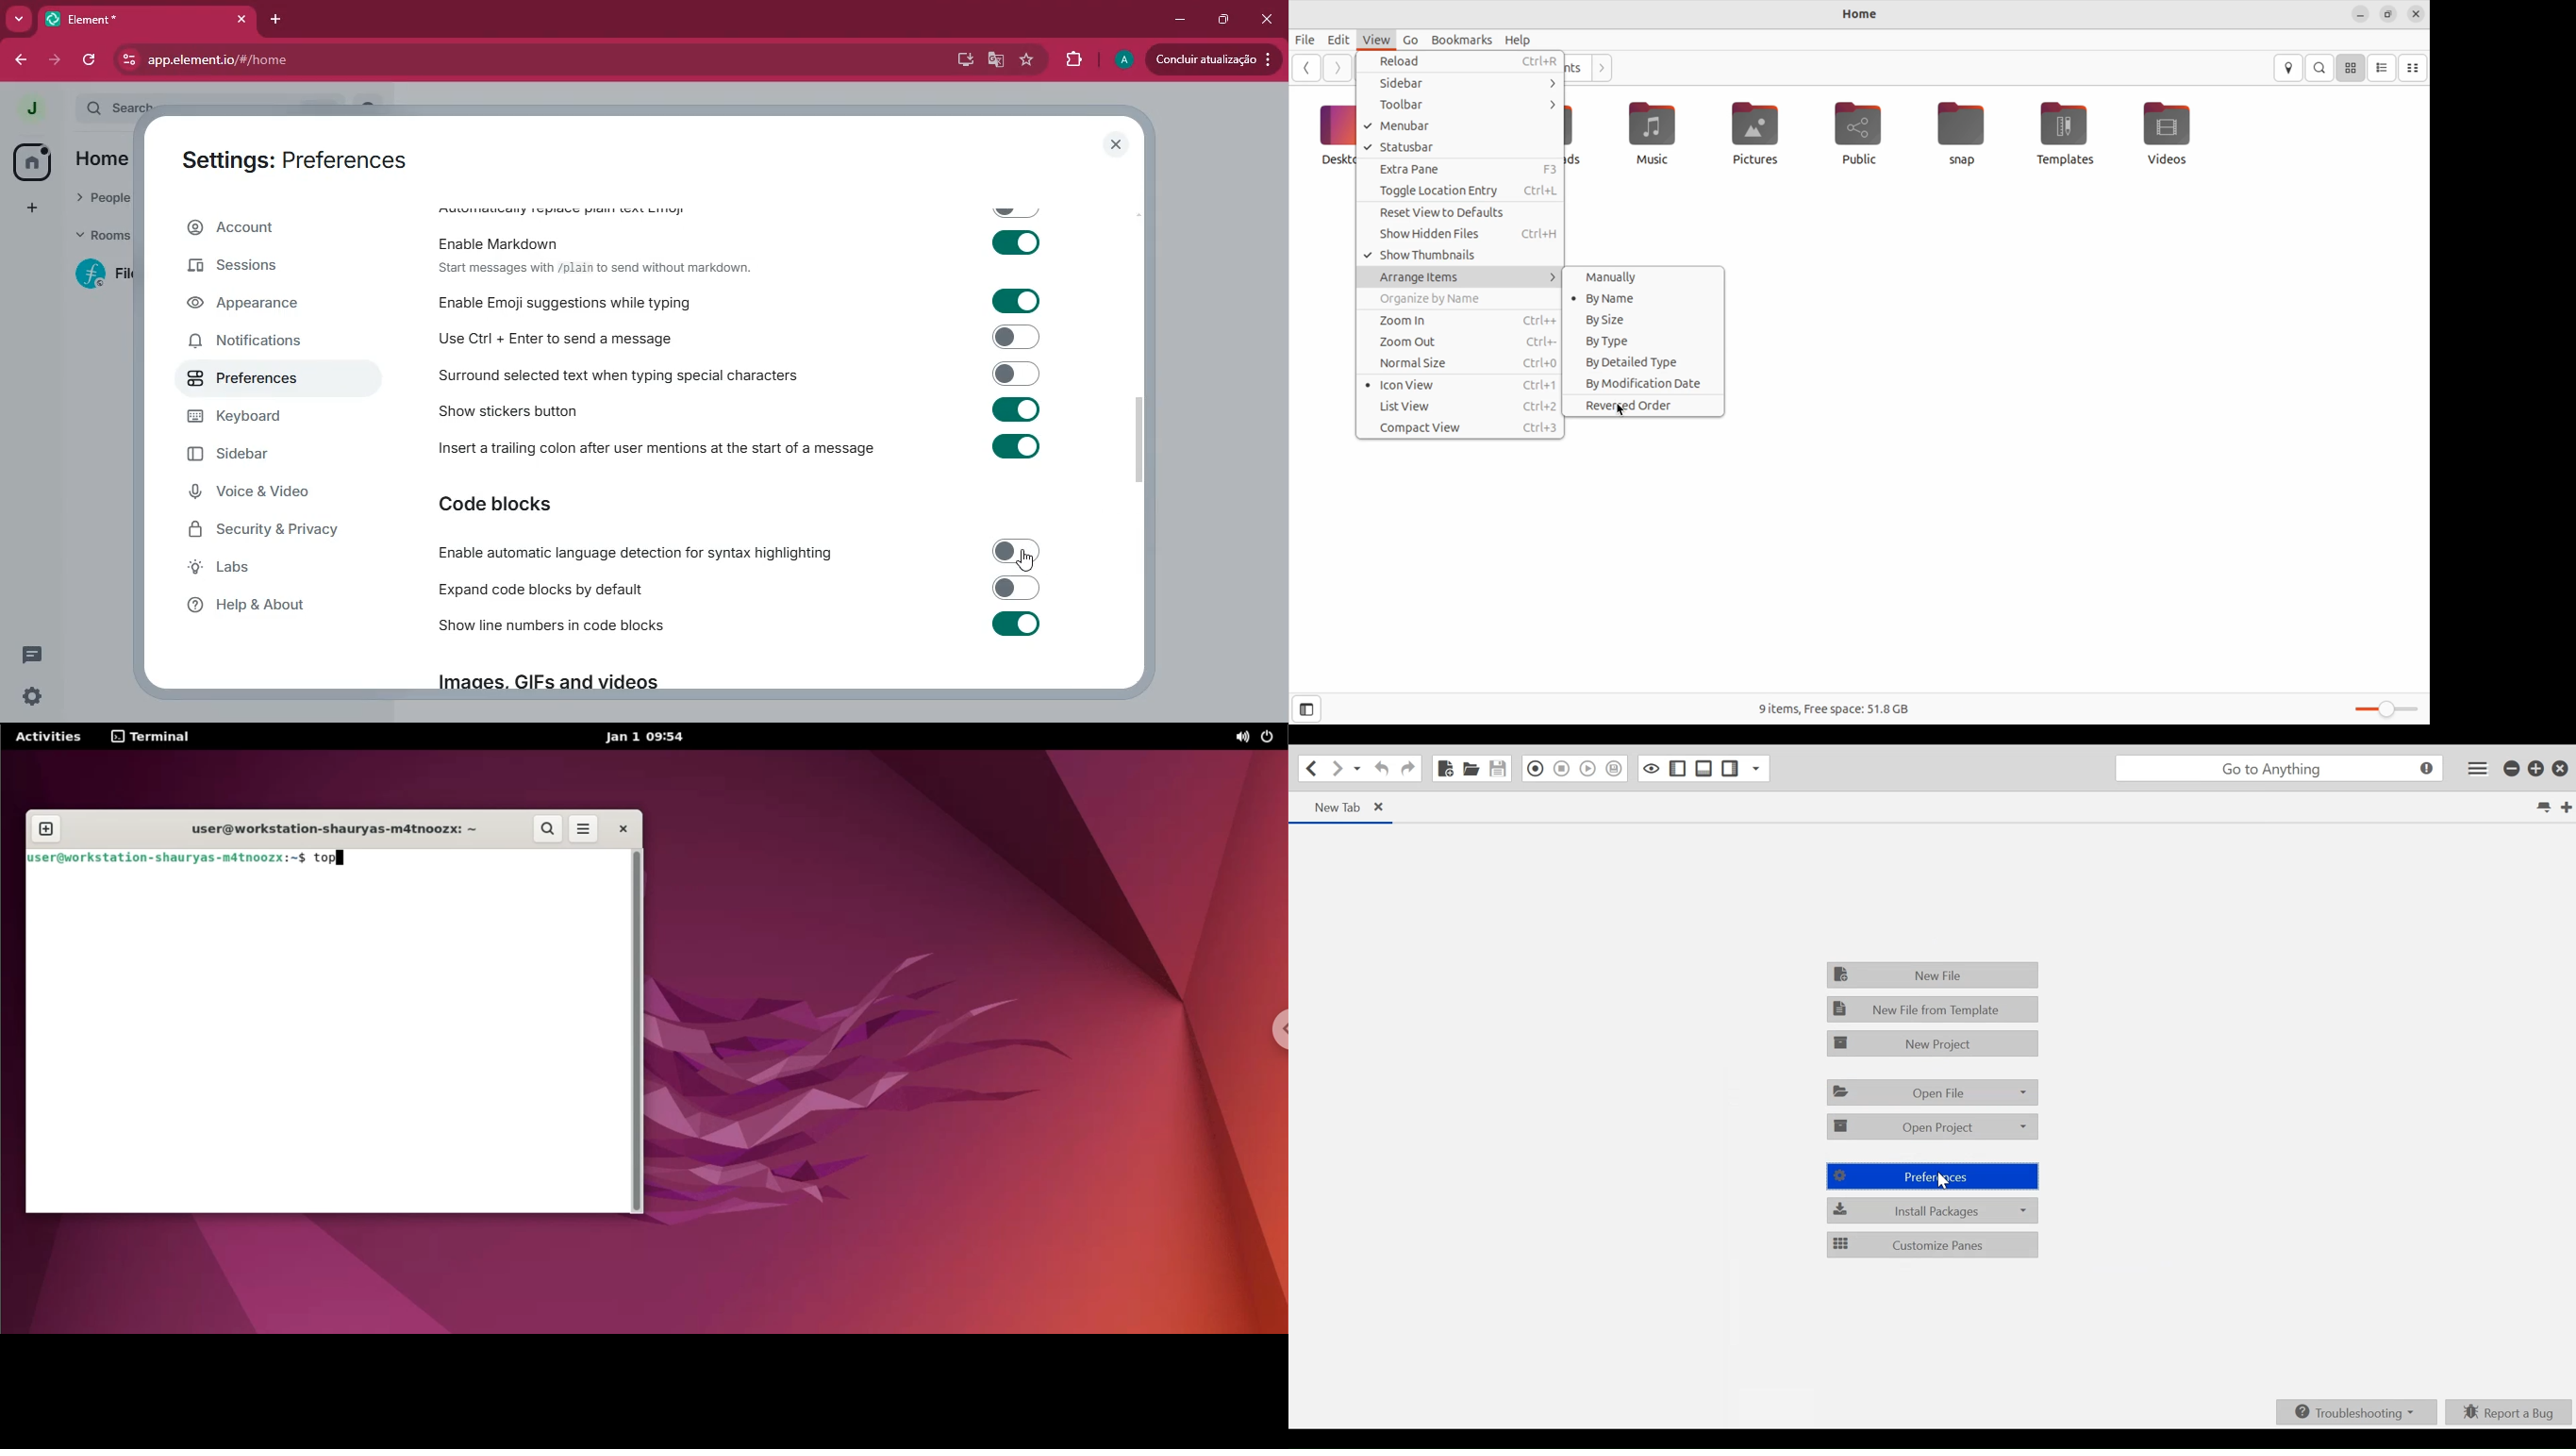 The height and width of the screenshot is (1456, 2576). Describe the element at coordinates (1142, 441) in the screenshot. I see `vertical scroll bar` at that location.